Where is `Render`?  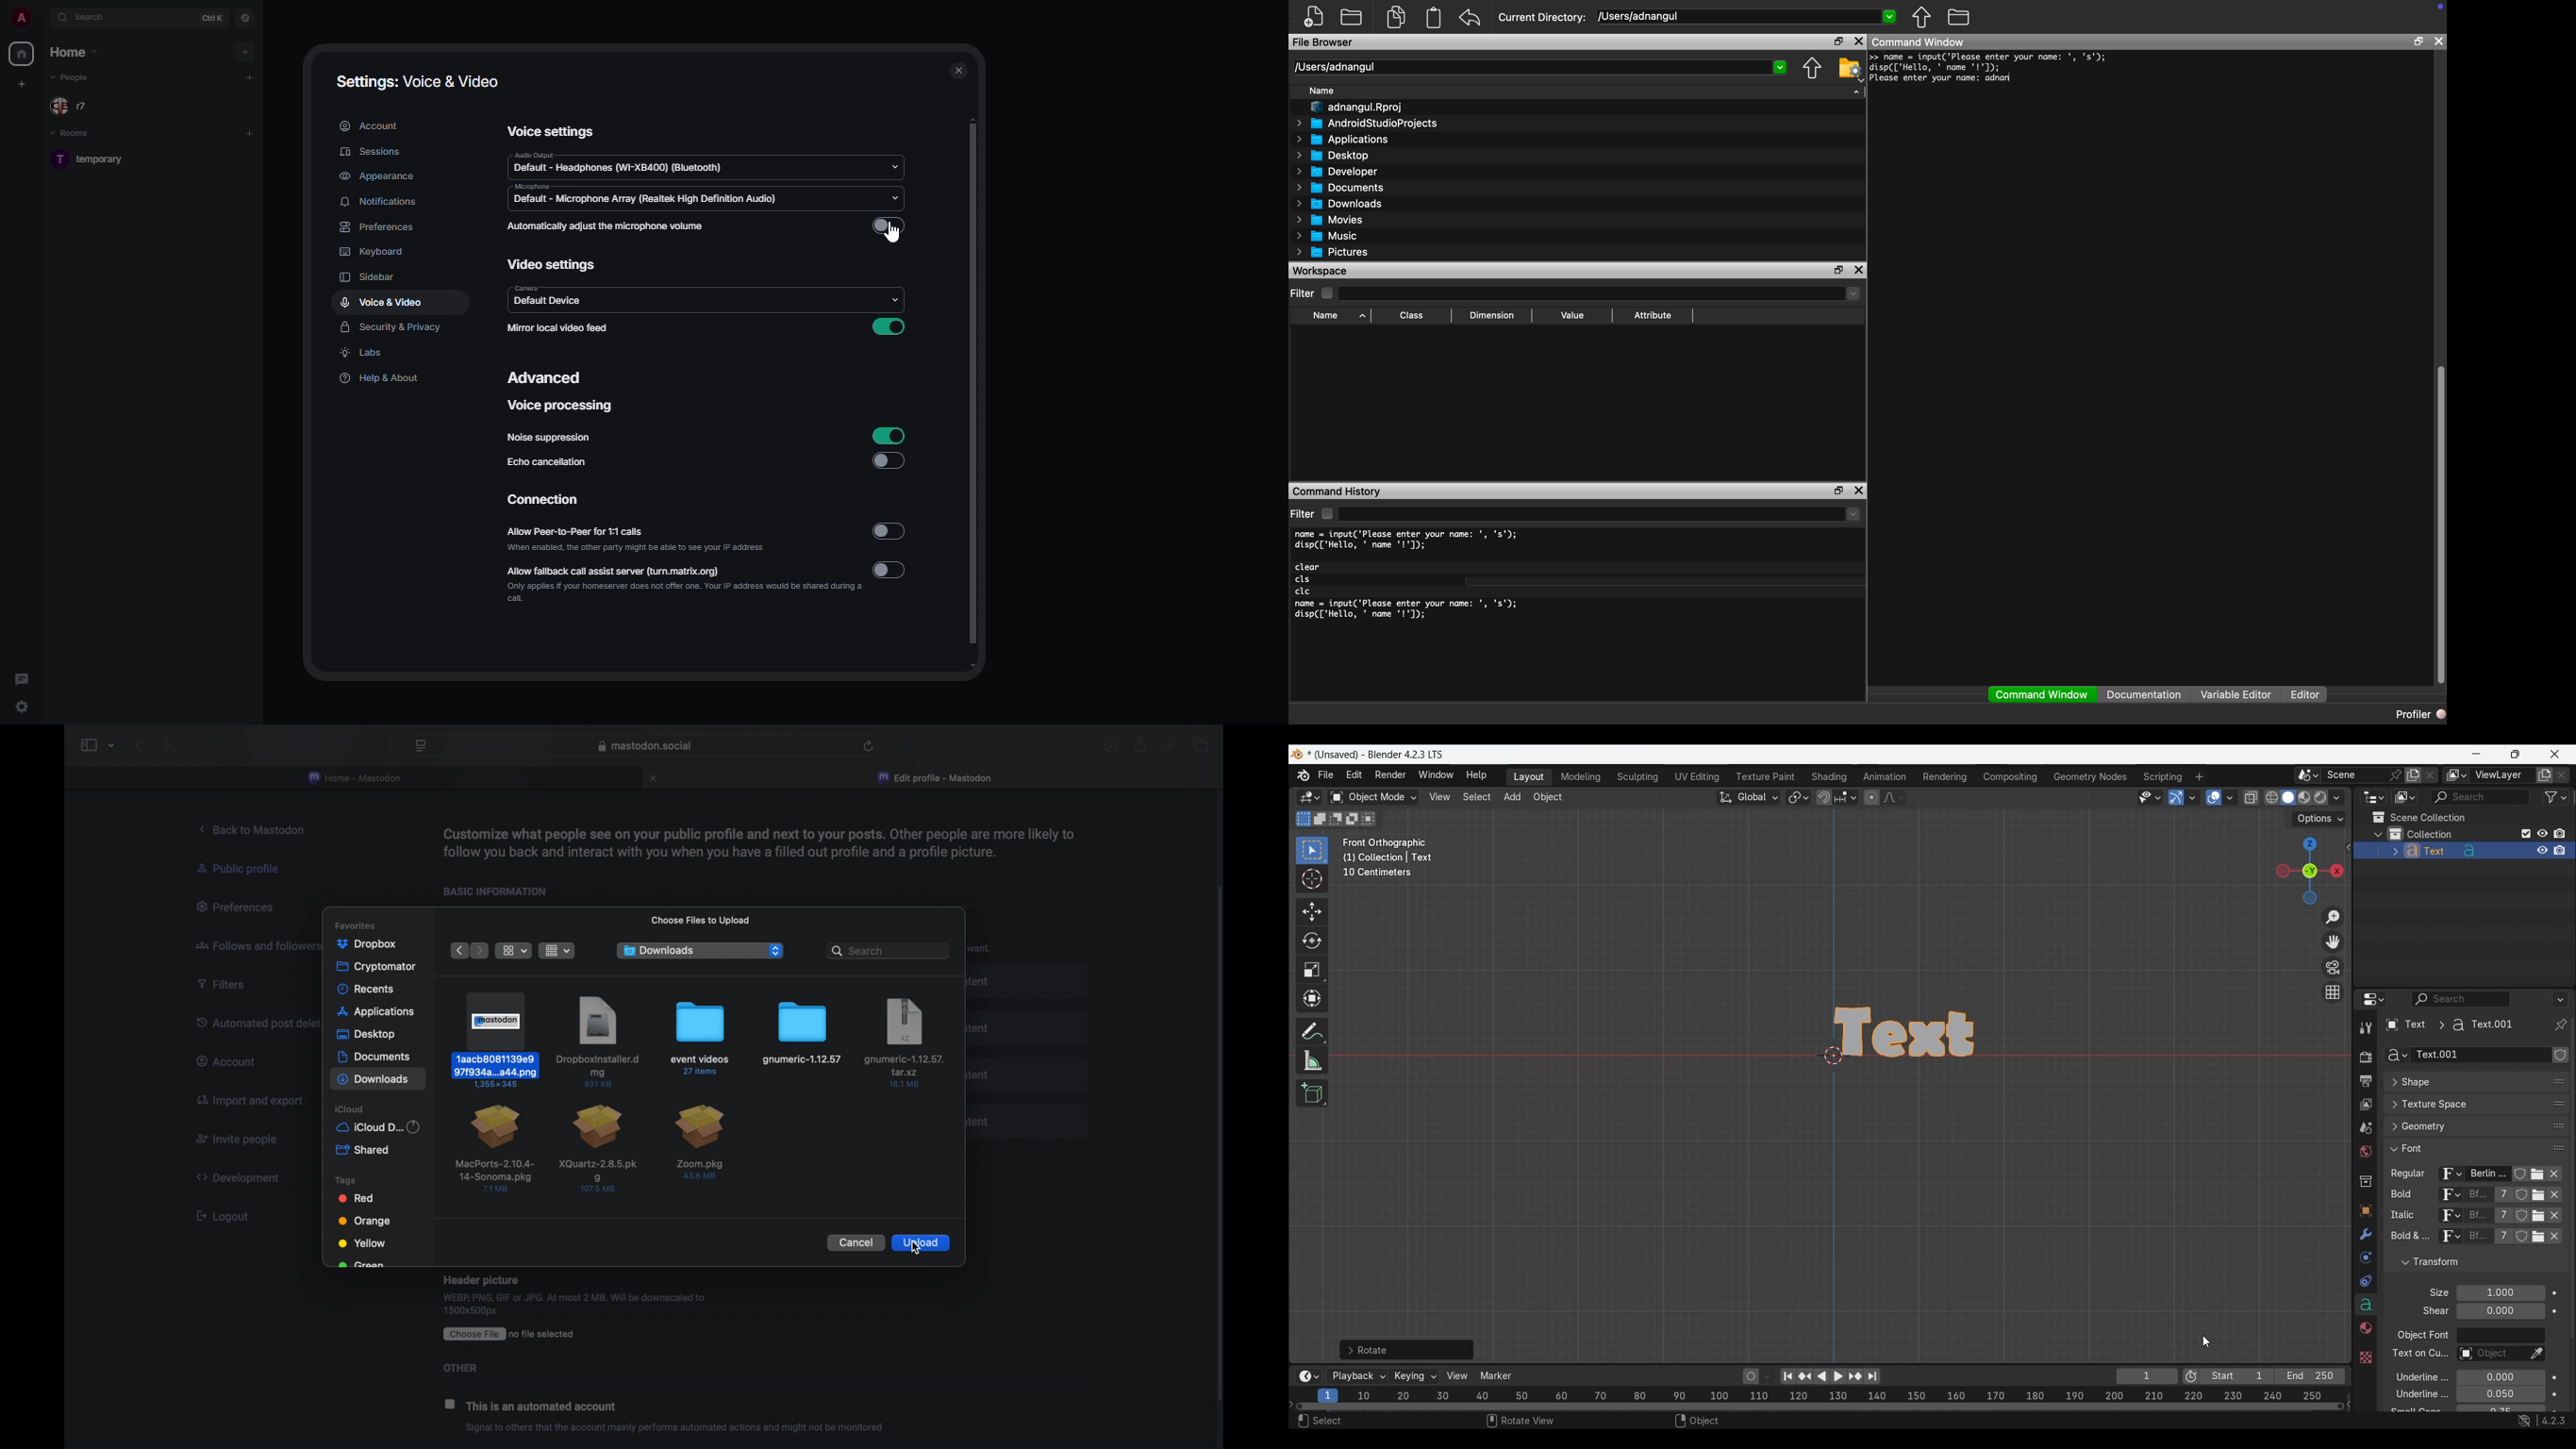
Render is located at coordinates (2365, 1057).